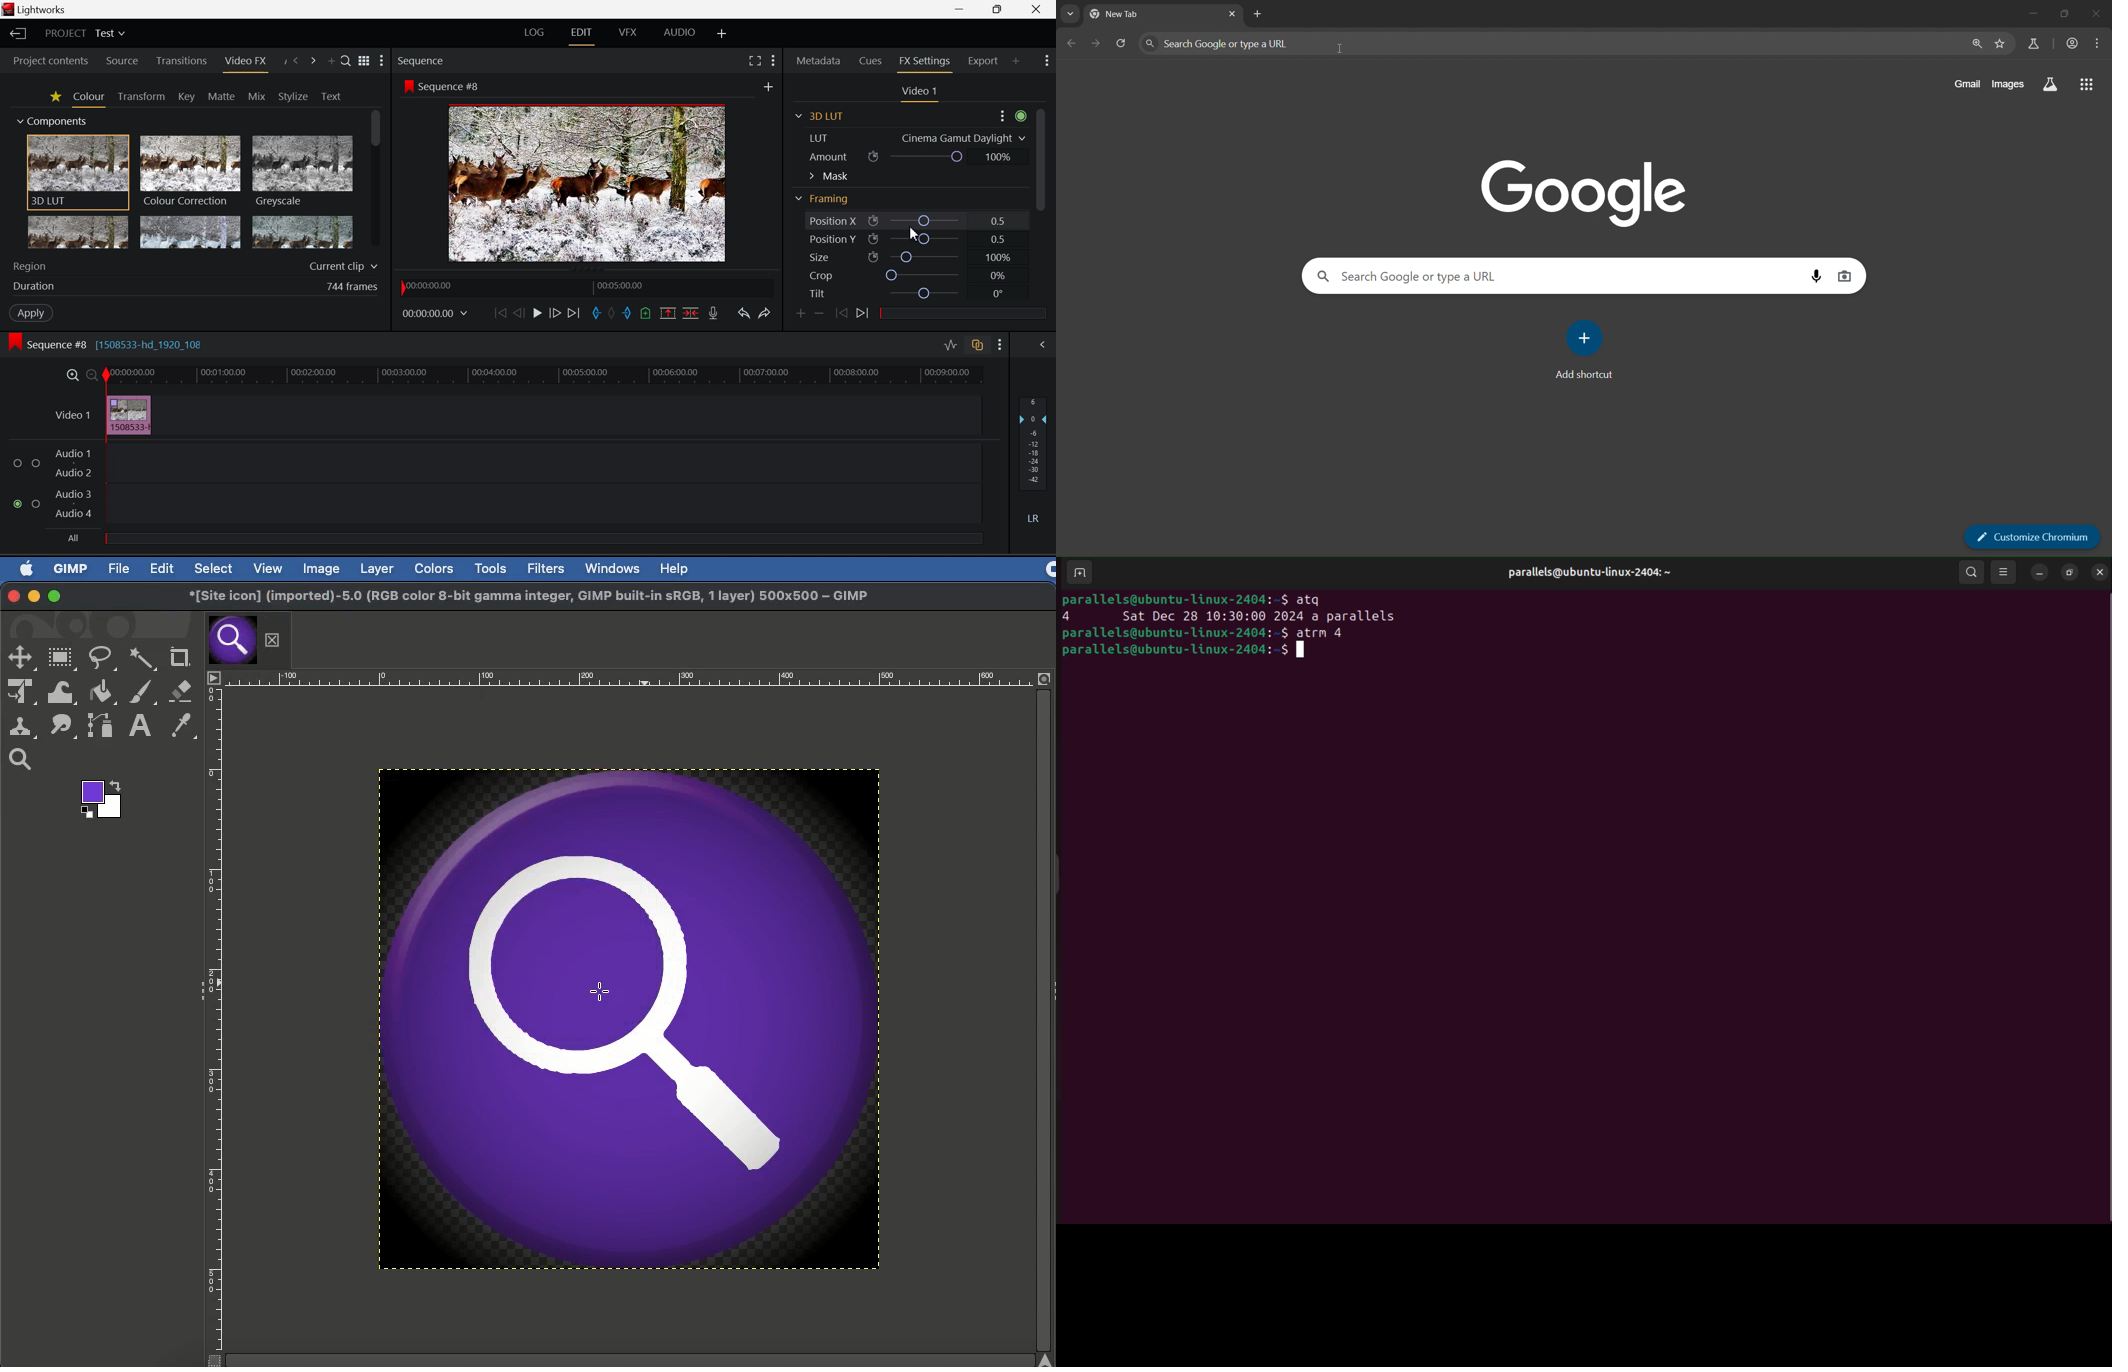  I want to click on reload page, so click(1121, 45).